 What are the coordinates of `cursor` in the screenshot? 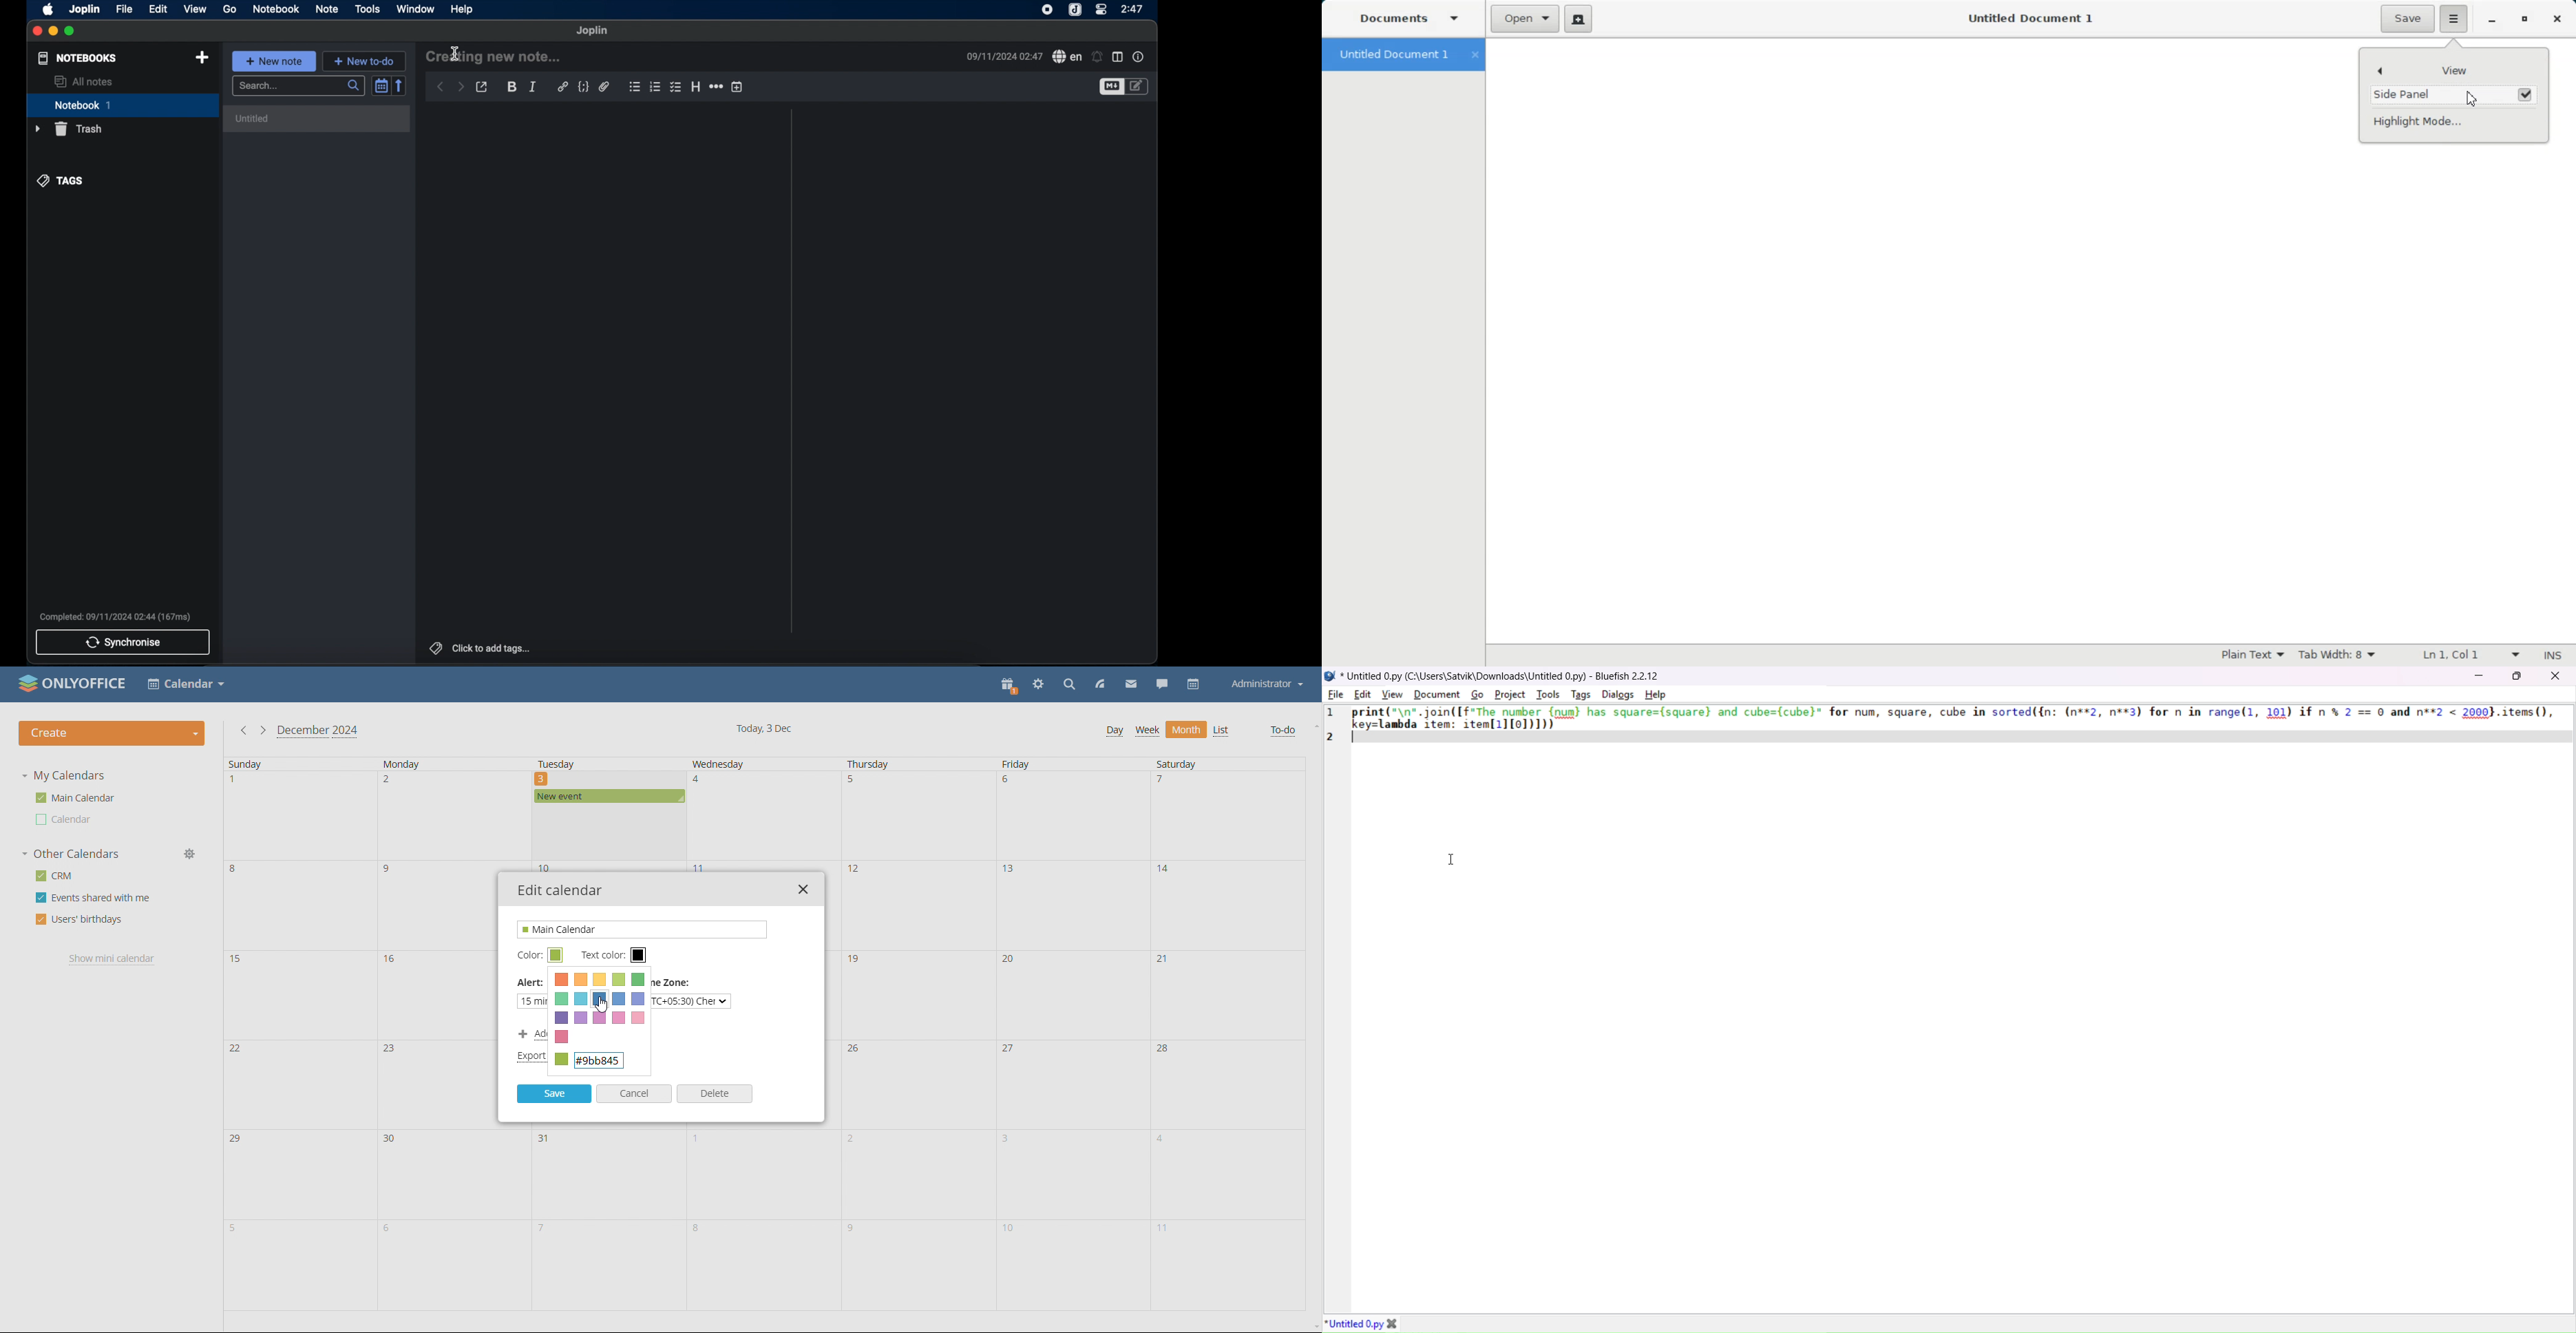 It's located at (1447, 859).